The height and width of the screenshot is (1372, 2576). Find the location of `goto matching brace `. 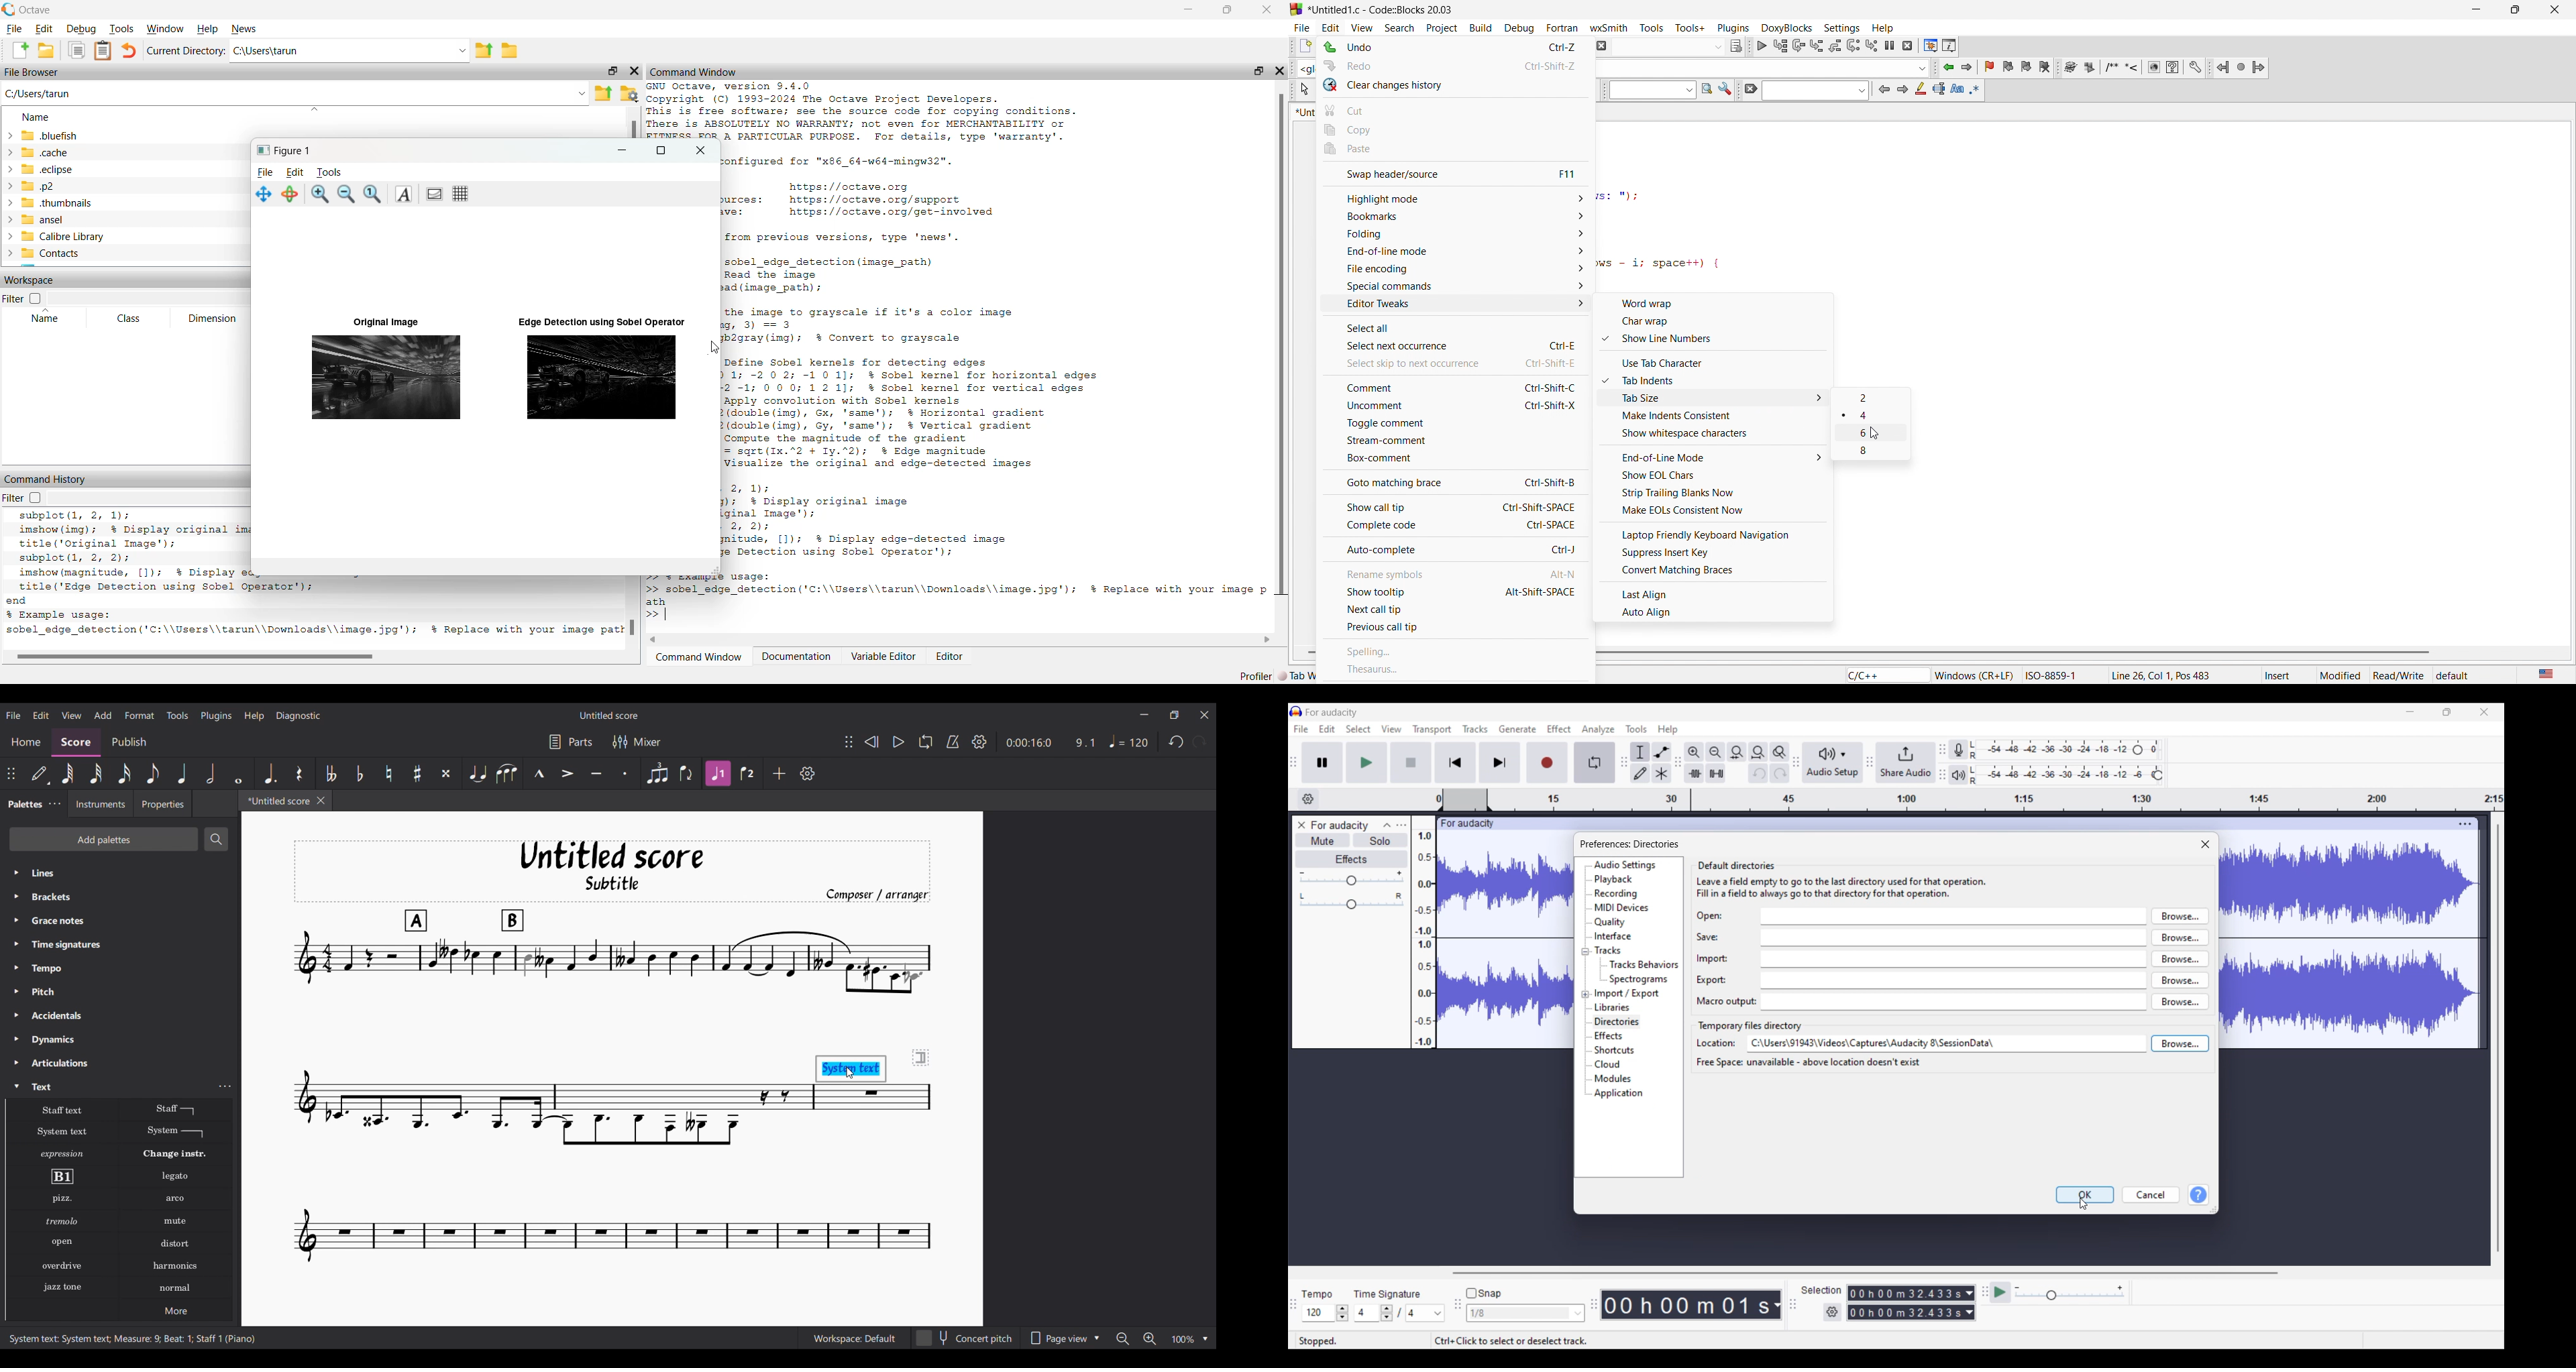

goto matching brace  is located at coordinates (1399, 482).